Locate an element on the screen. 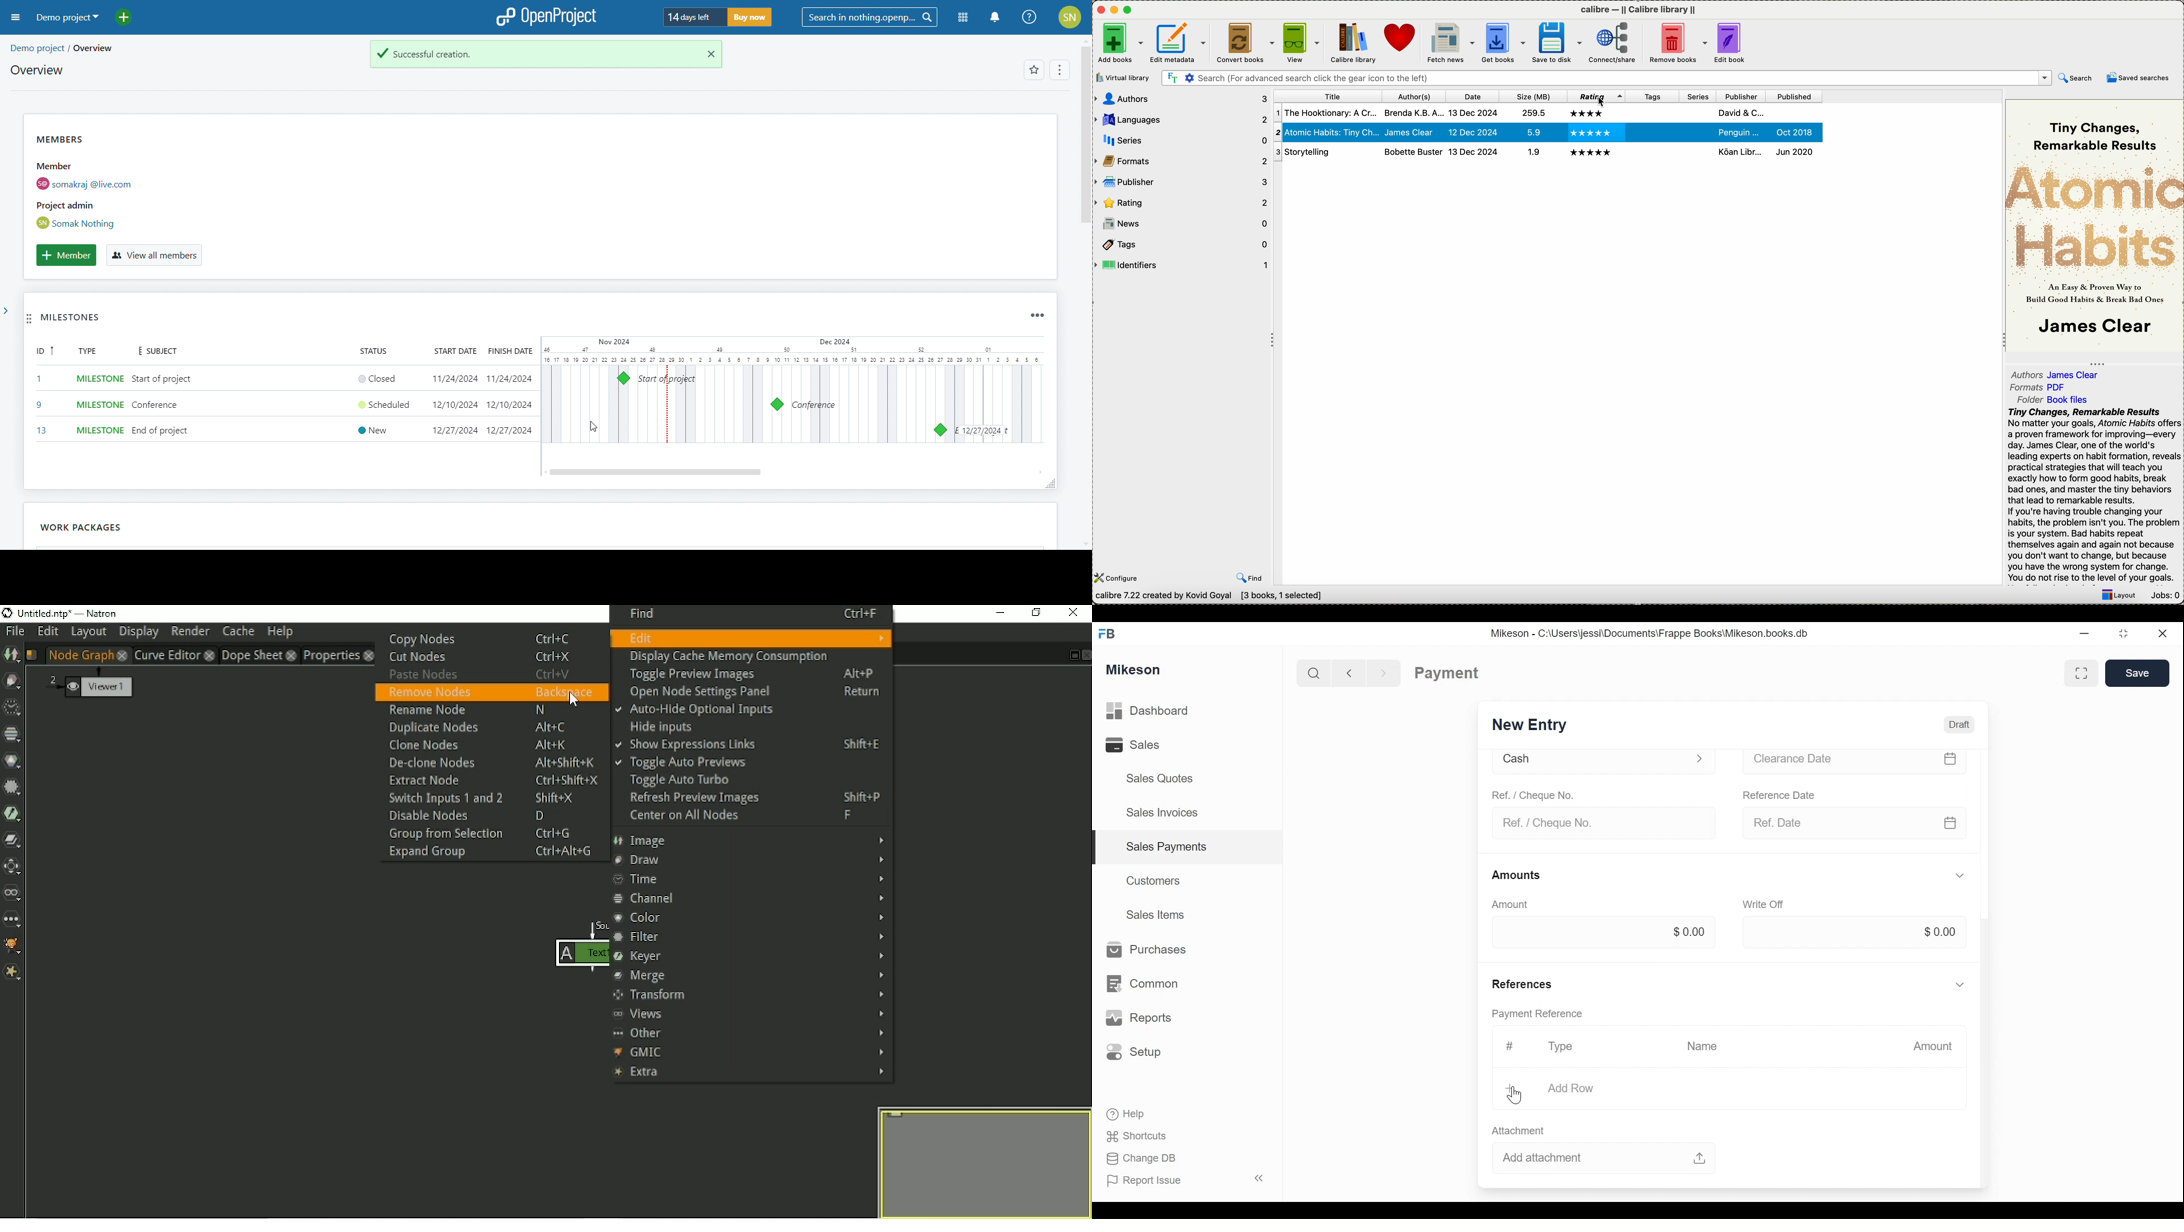 The height and width of the screenshot is (1232, 2184). Purchases is located at coordinates (1146, 950).